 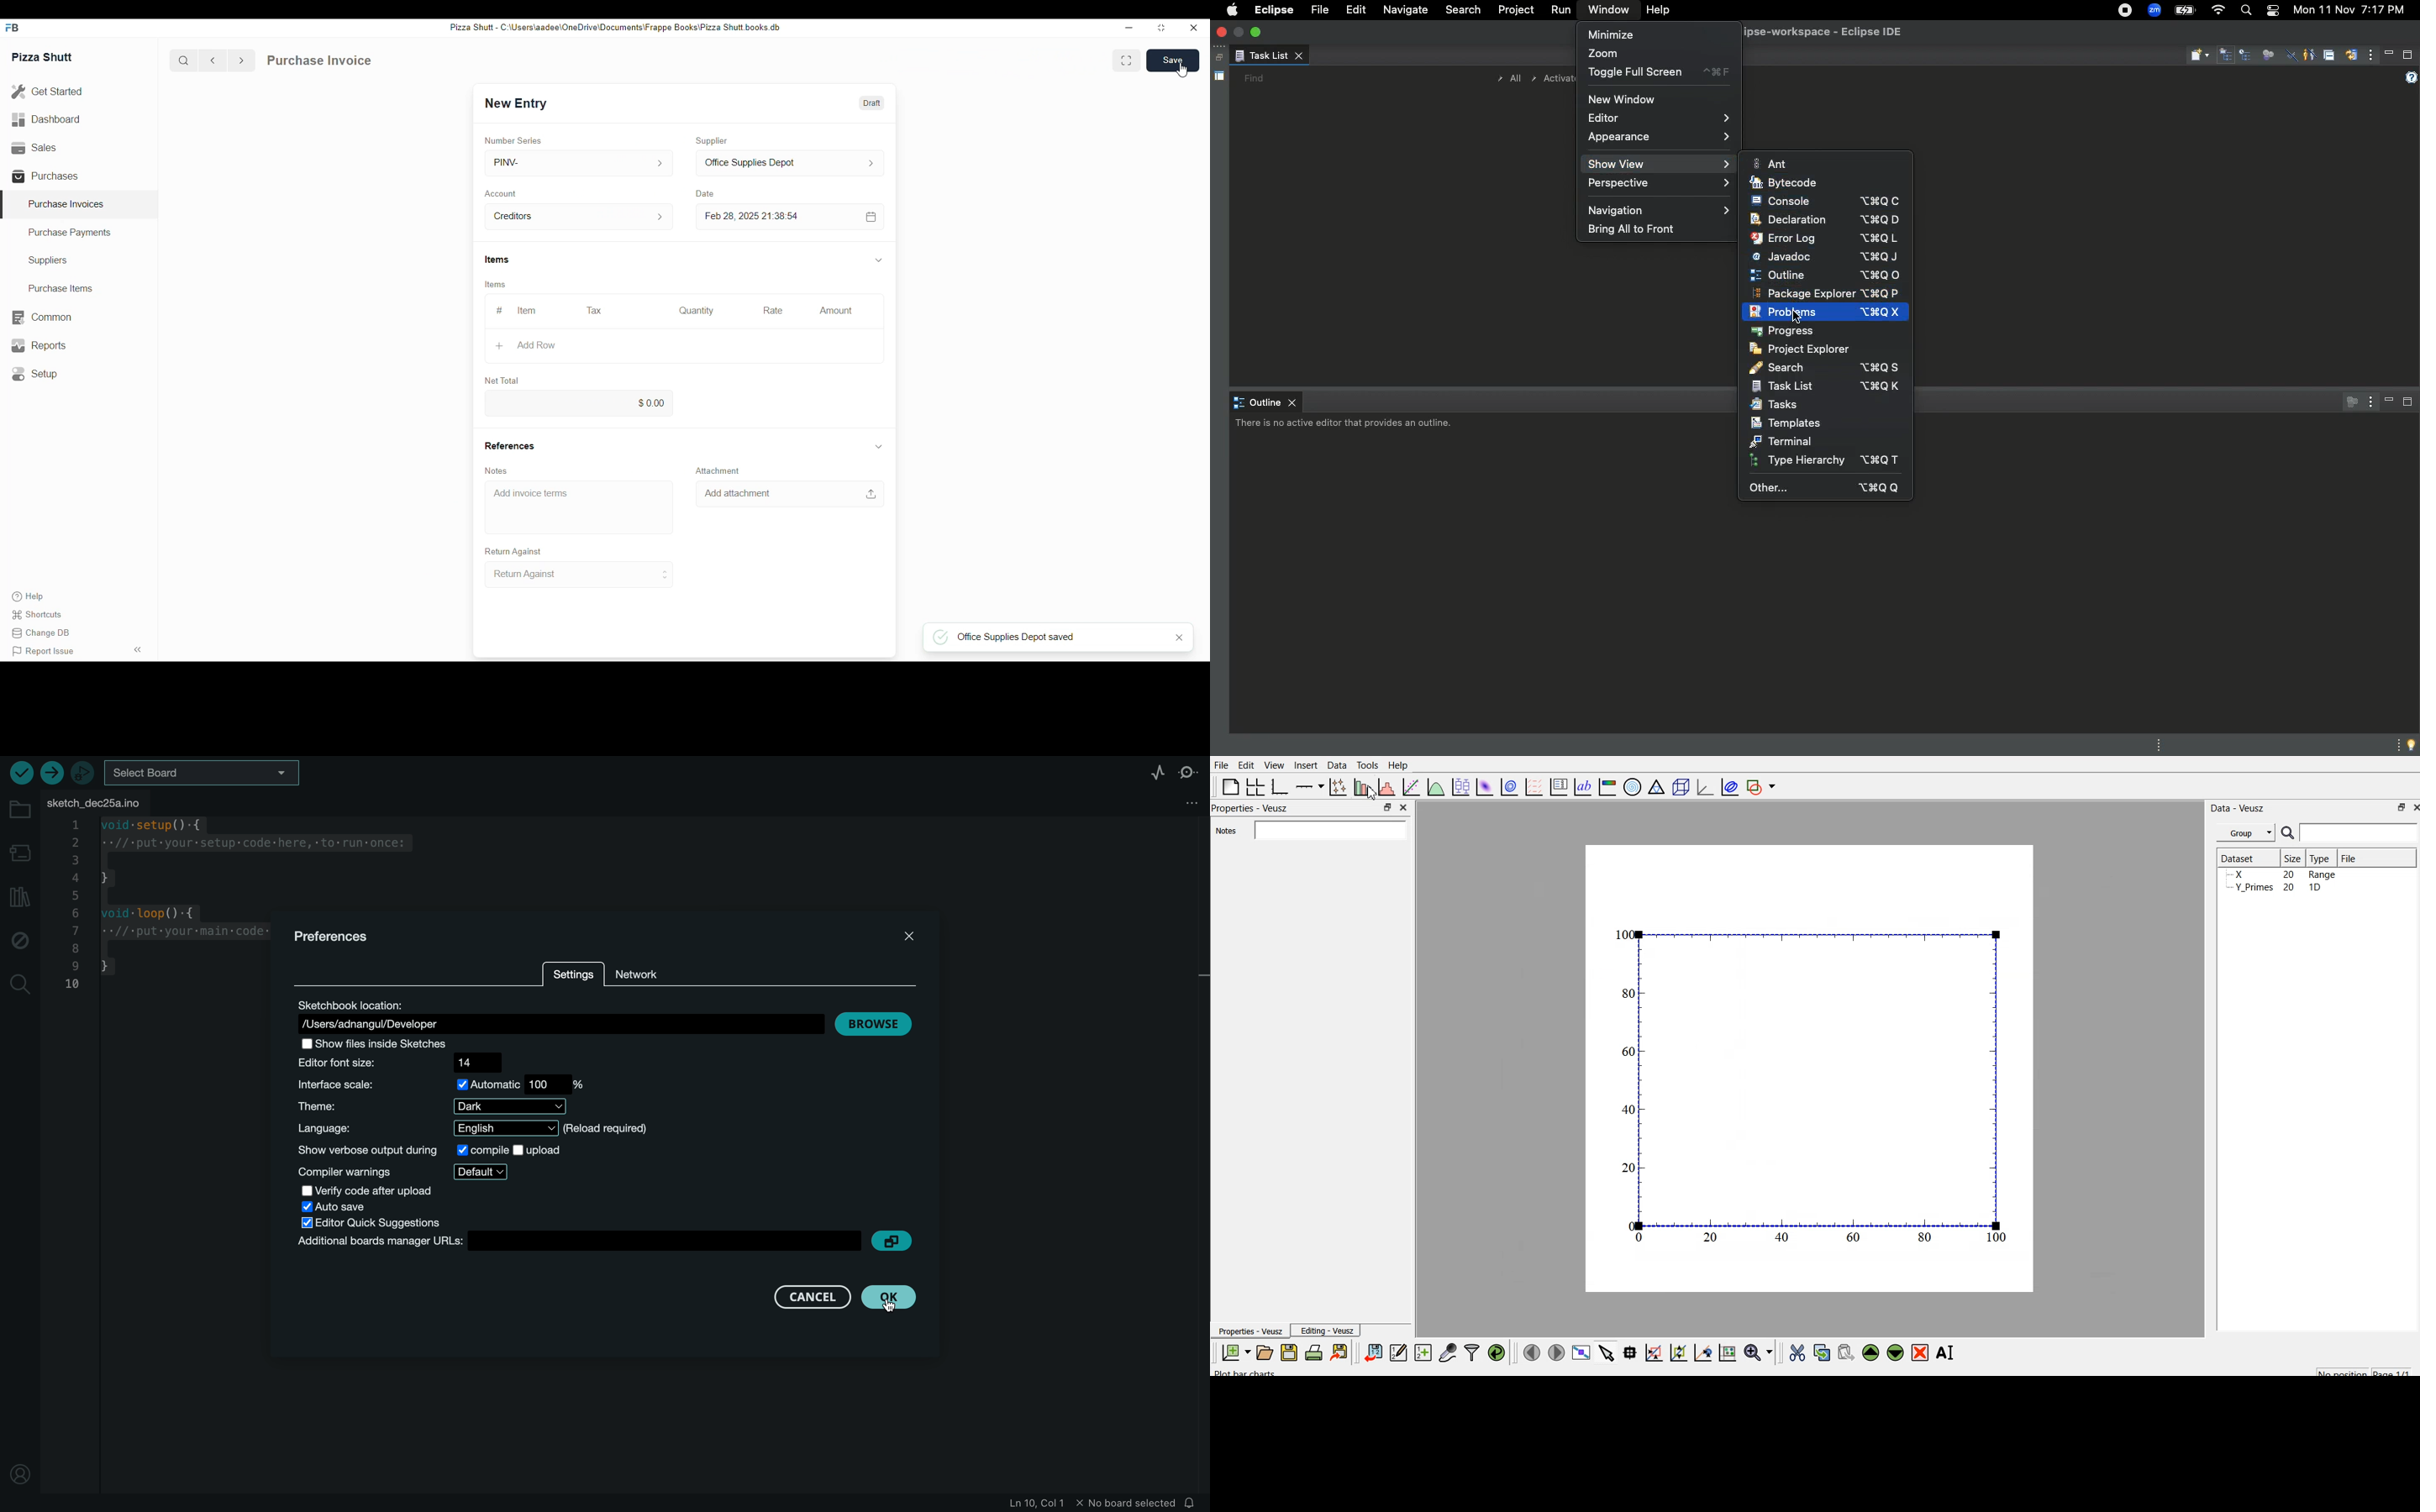 I want to click on Feb 28, 2025 21:38:54, so click(x=754, y=216).